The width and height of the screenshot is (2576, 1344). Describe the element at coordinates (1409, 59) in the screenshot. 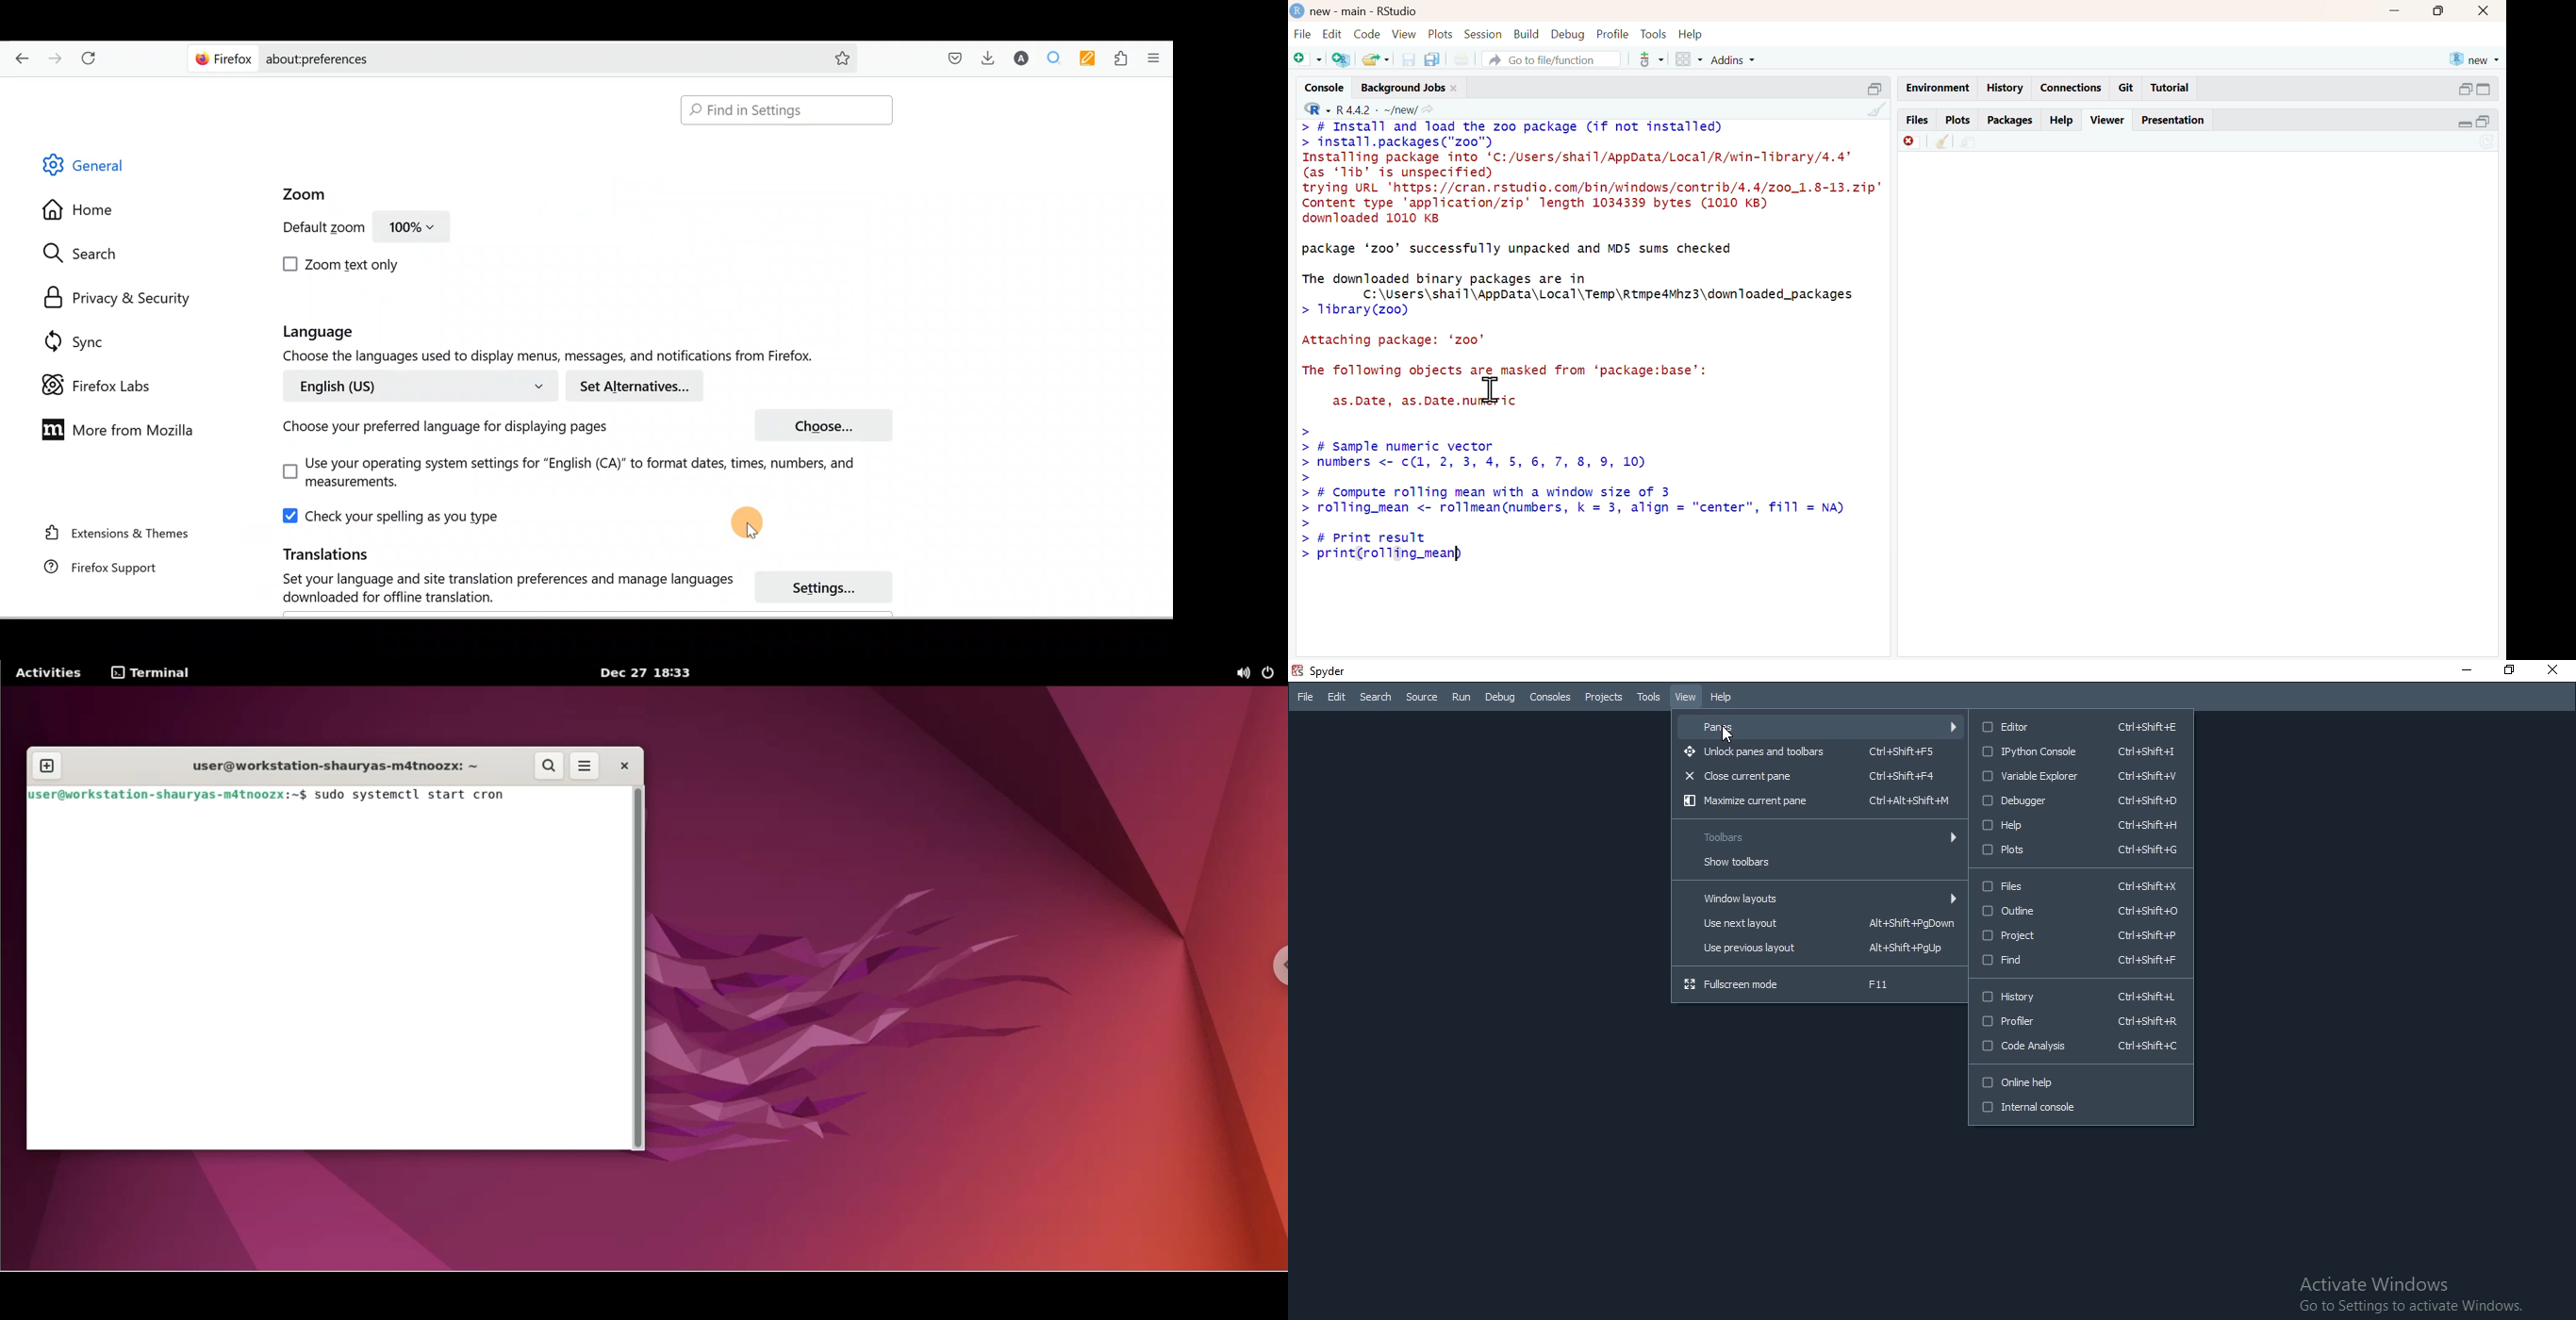

I see `save` at that location.